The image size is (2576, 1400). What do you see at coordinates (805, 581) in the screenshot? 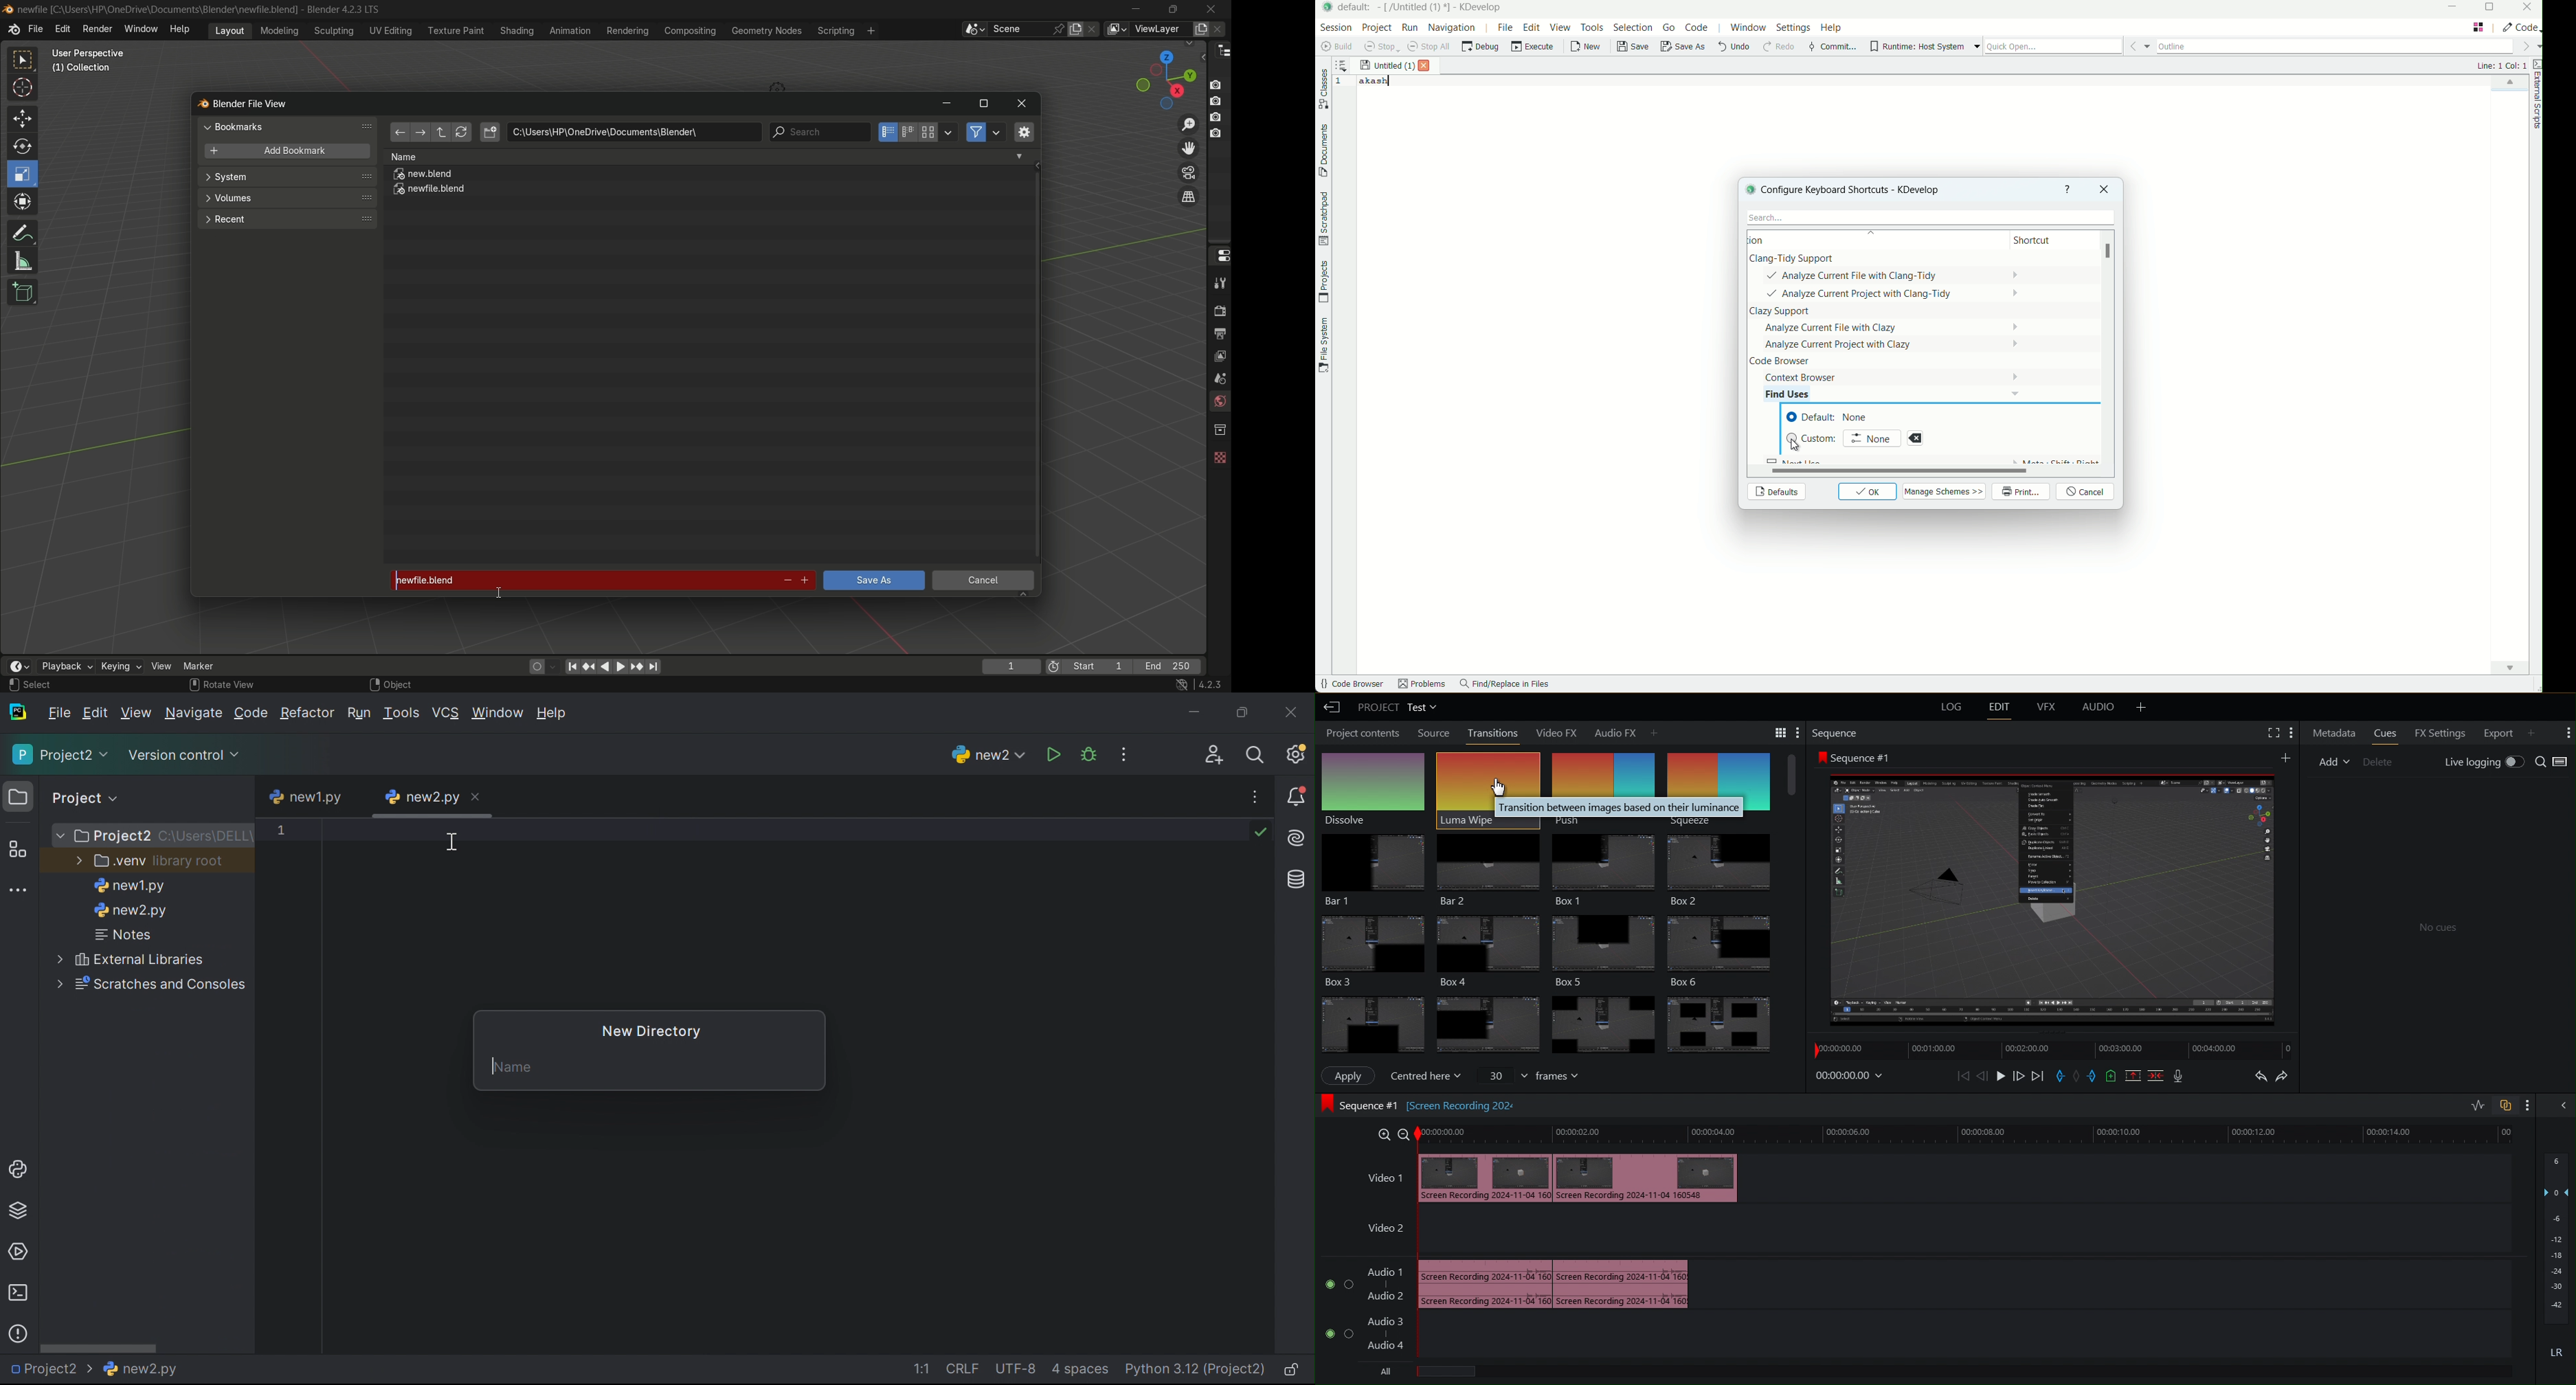
I see `increment file number` at bounding box center [805, 581].